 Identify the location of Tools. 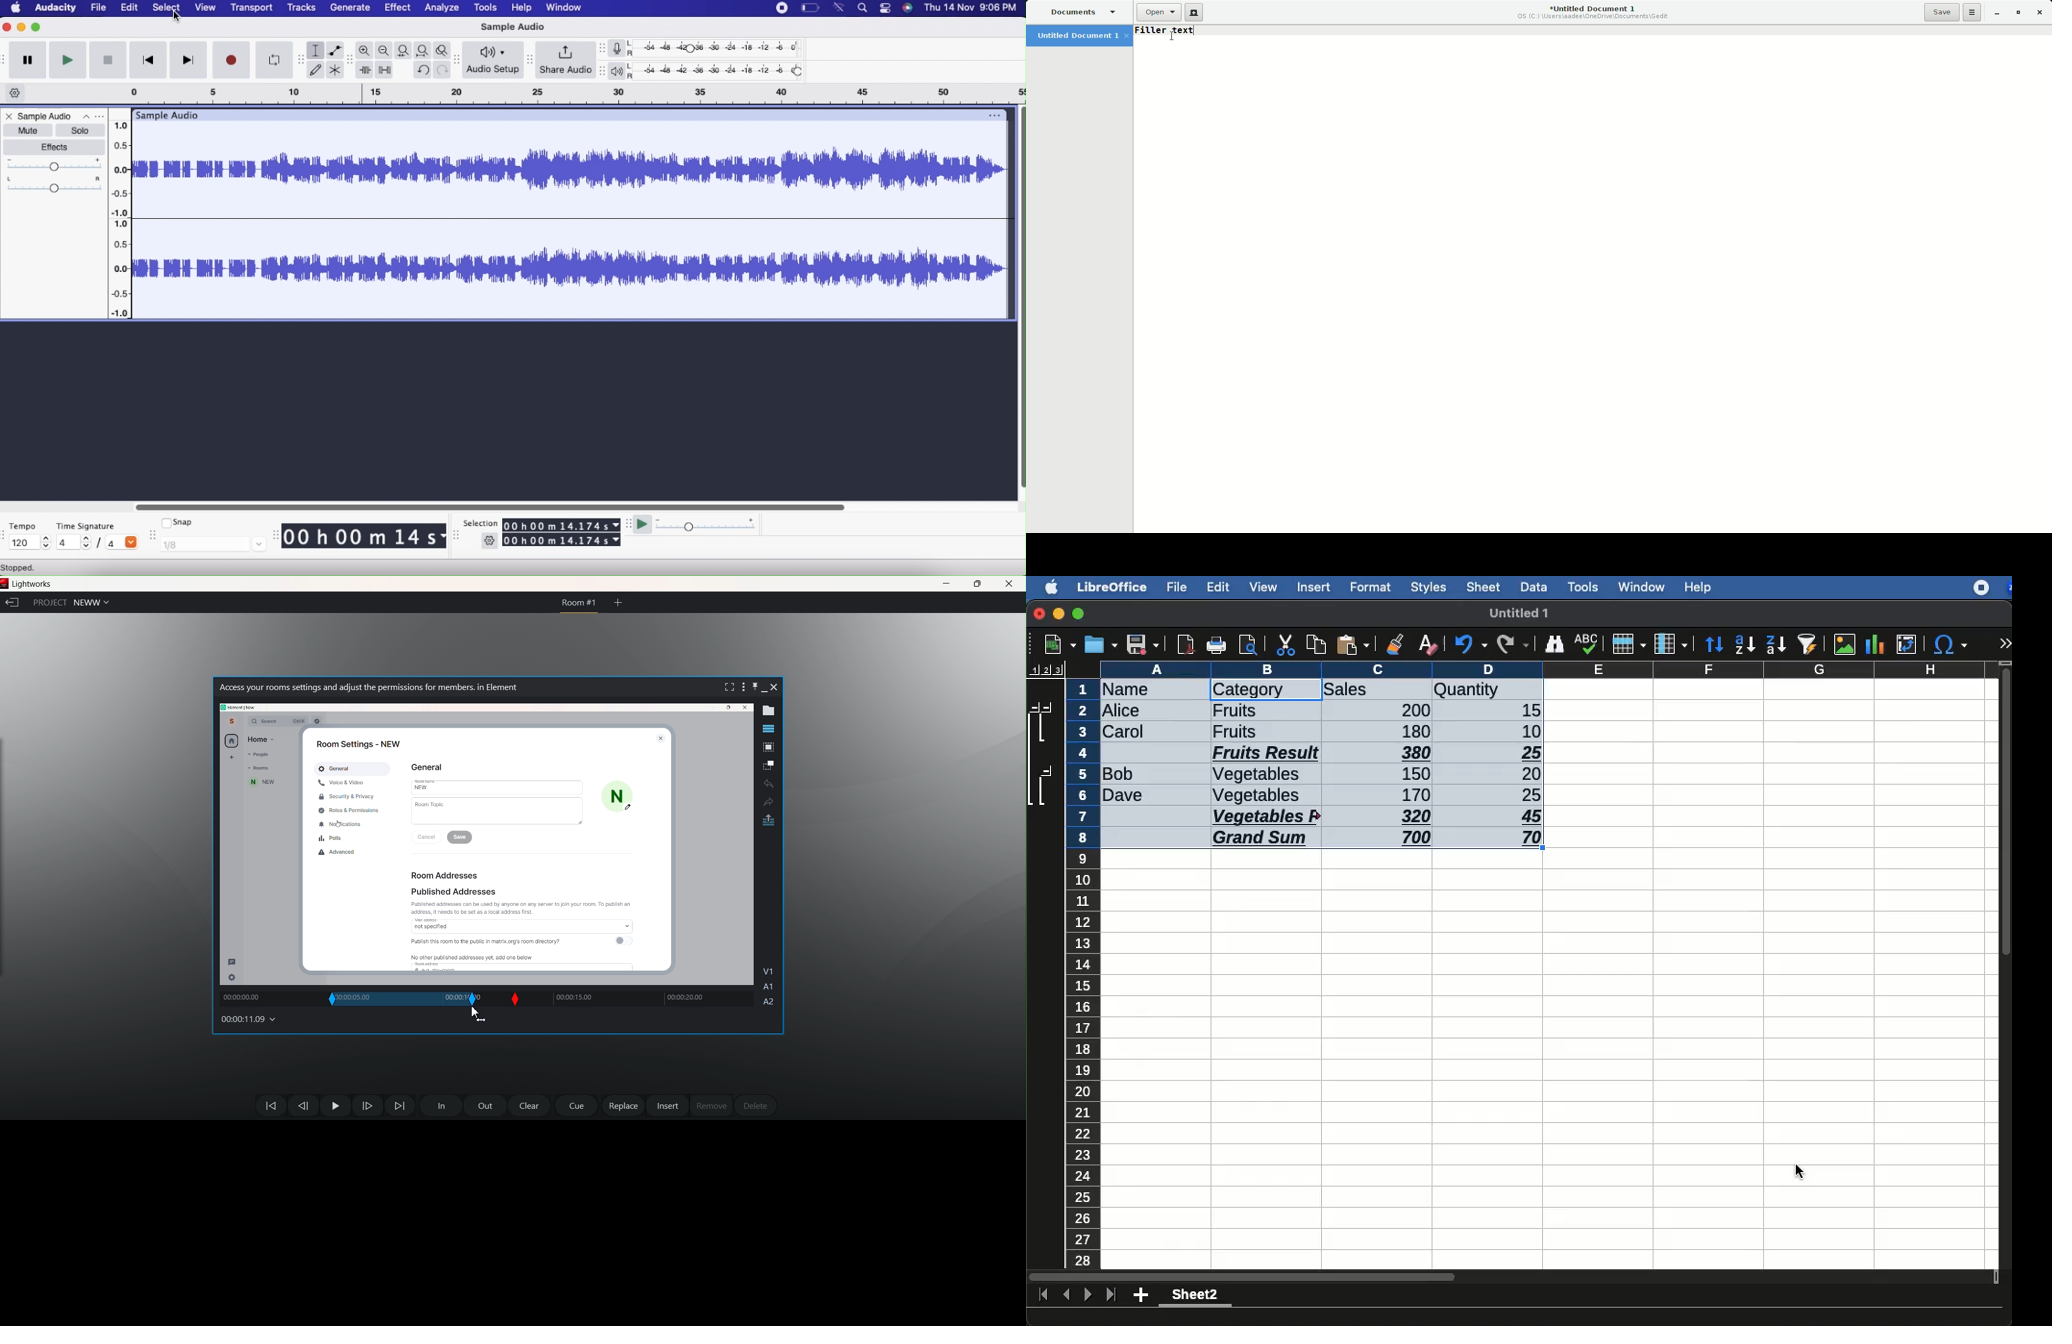
(486, 8).